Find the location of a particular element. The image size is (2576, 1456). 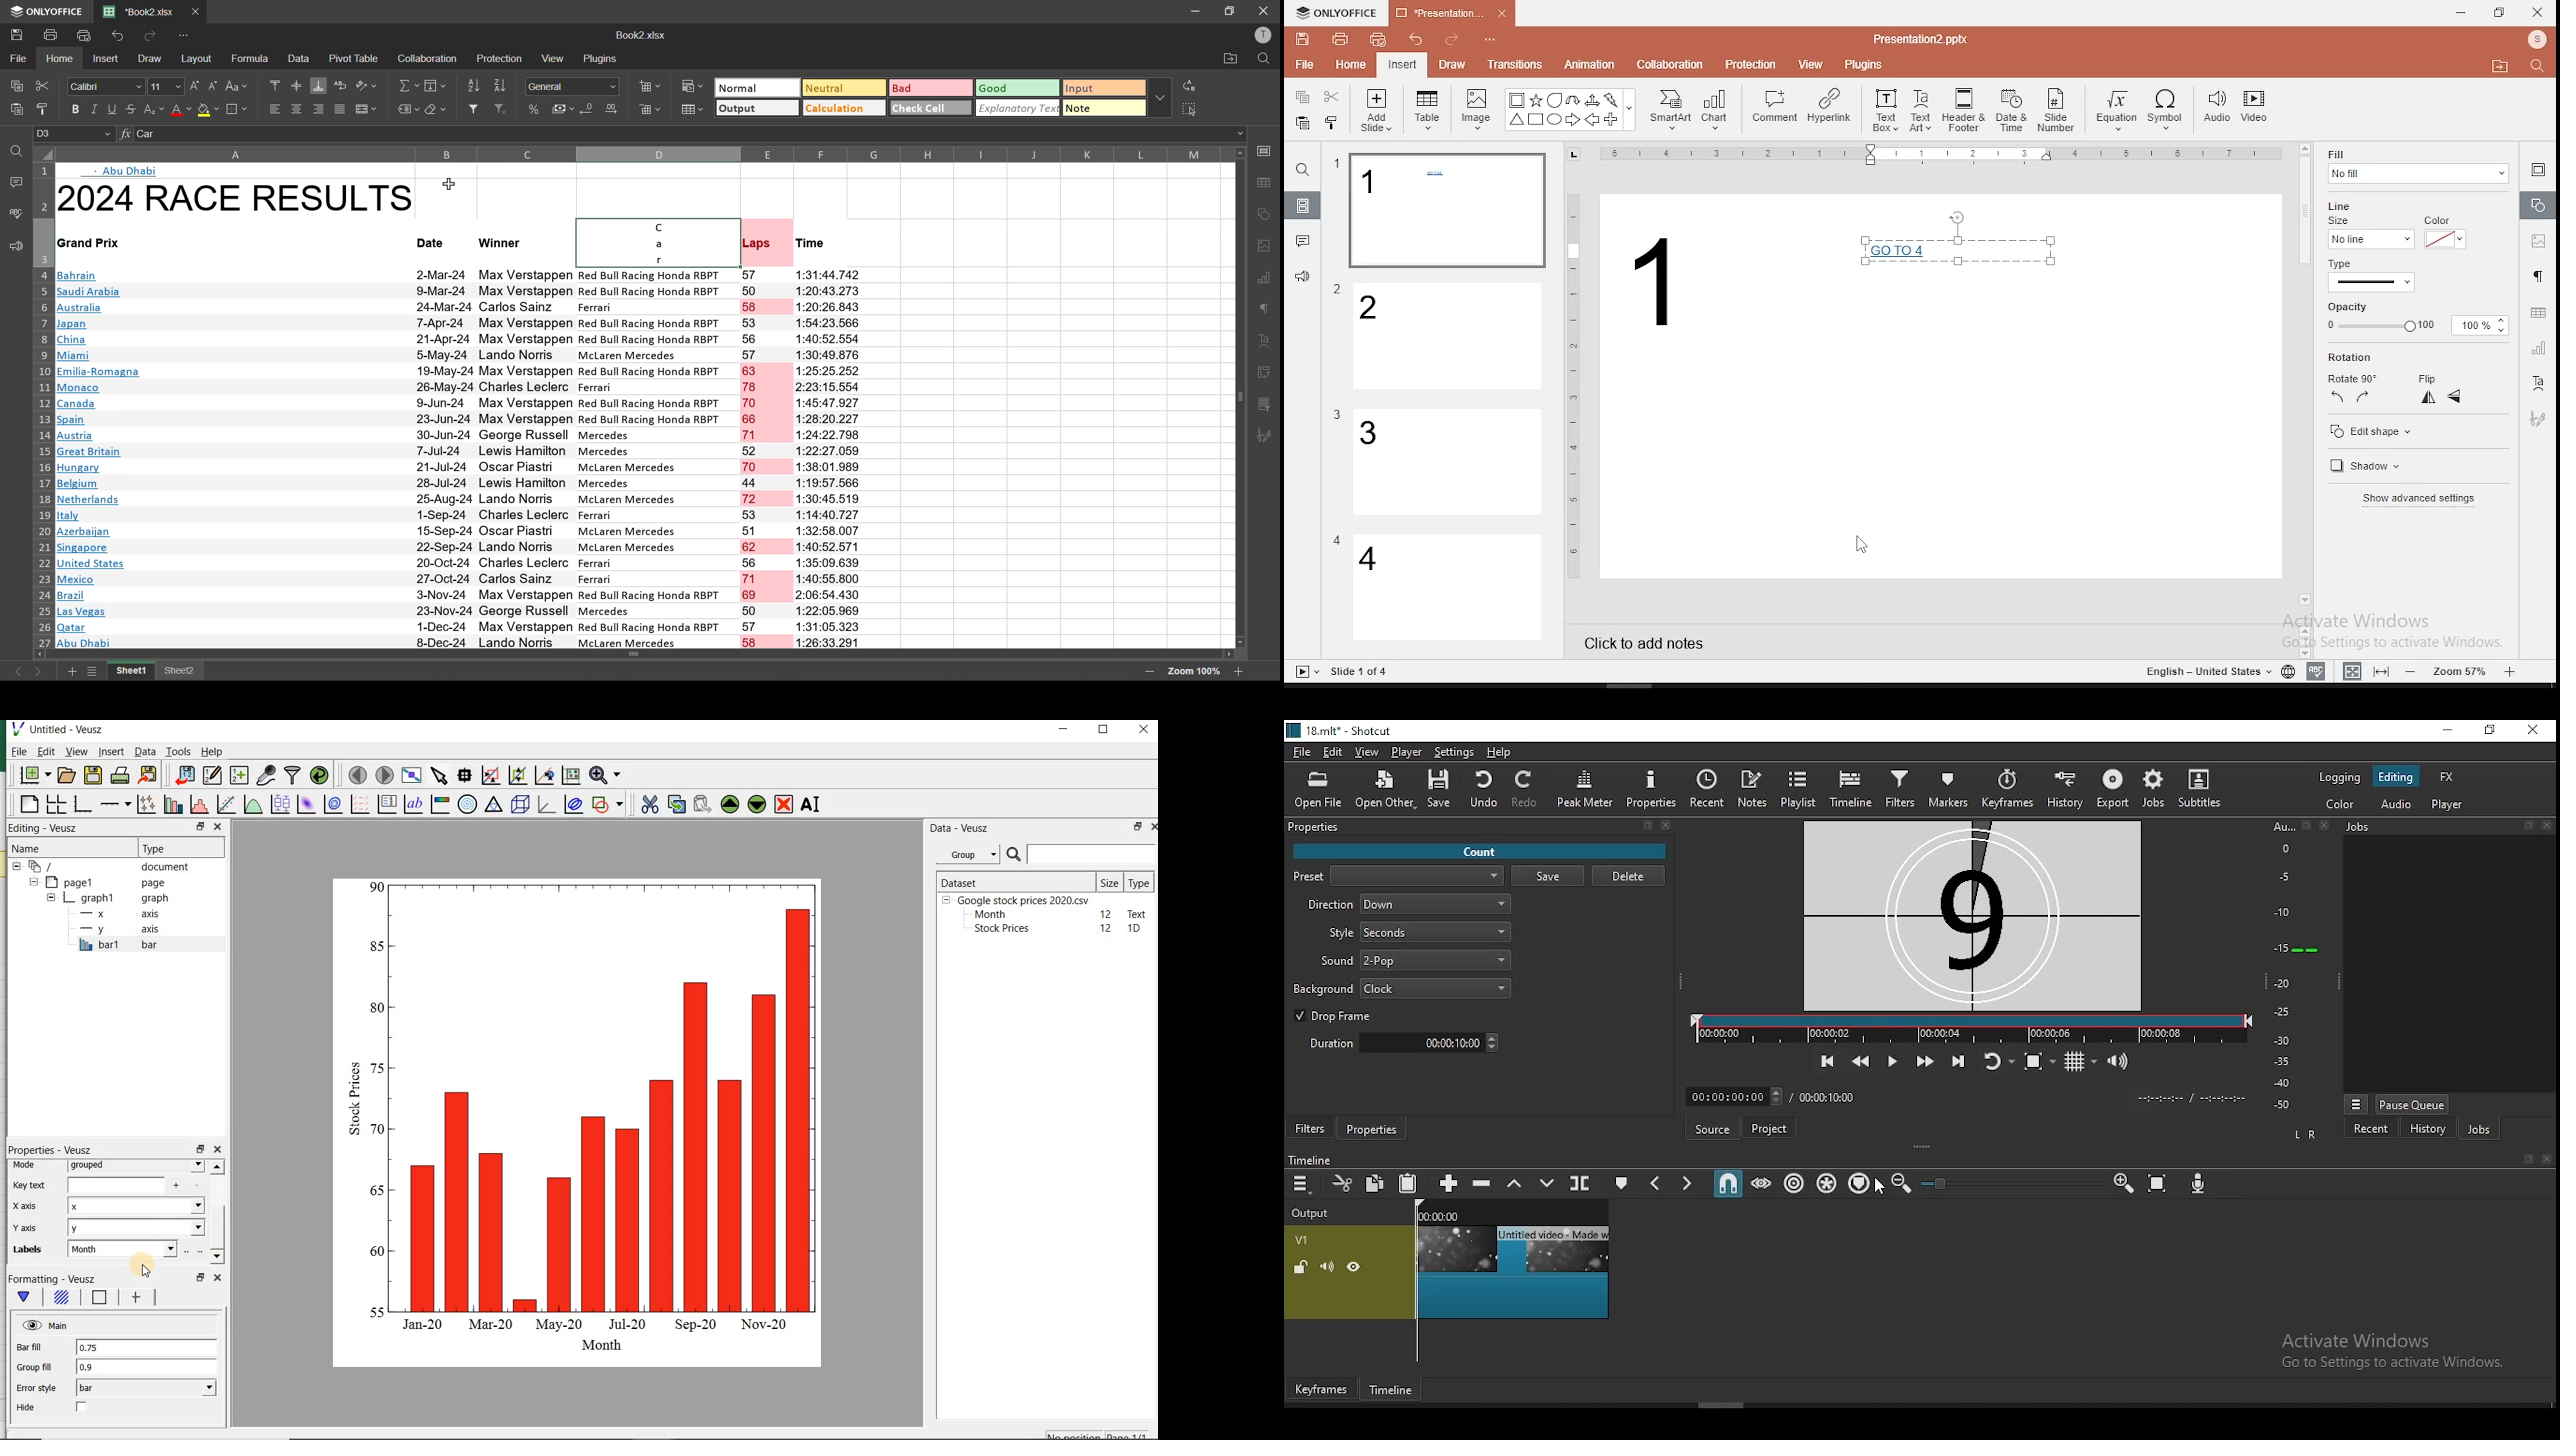

fit a function to data is located at coordinates (225, 805).